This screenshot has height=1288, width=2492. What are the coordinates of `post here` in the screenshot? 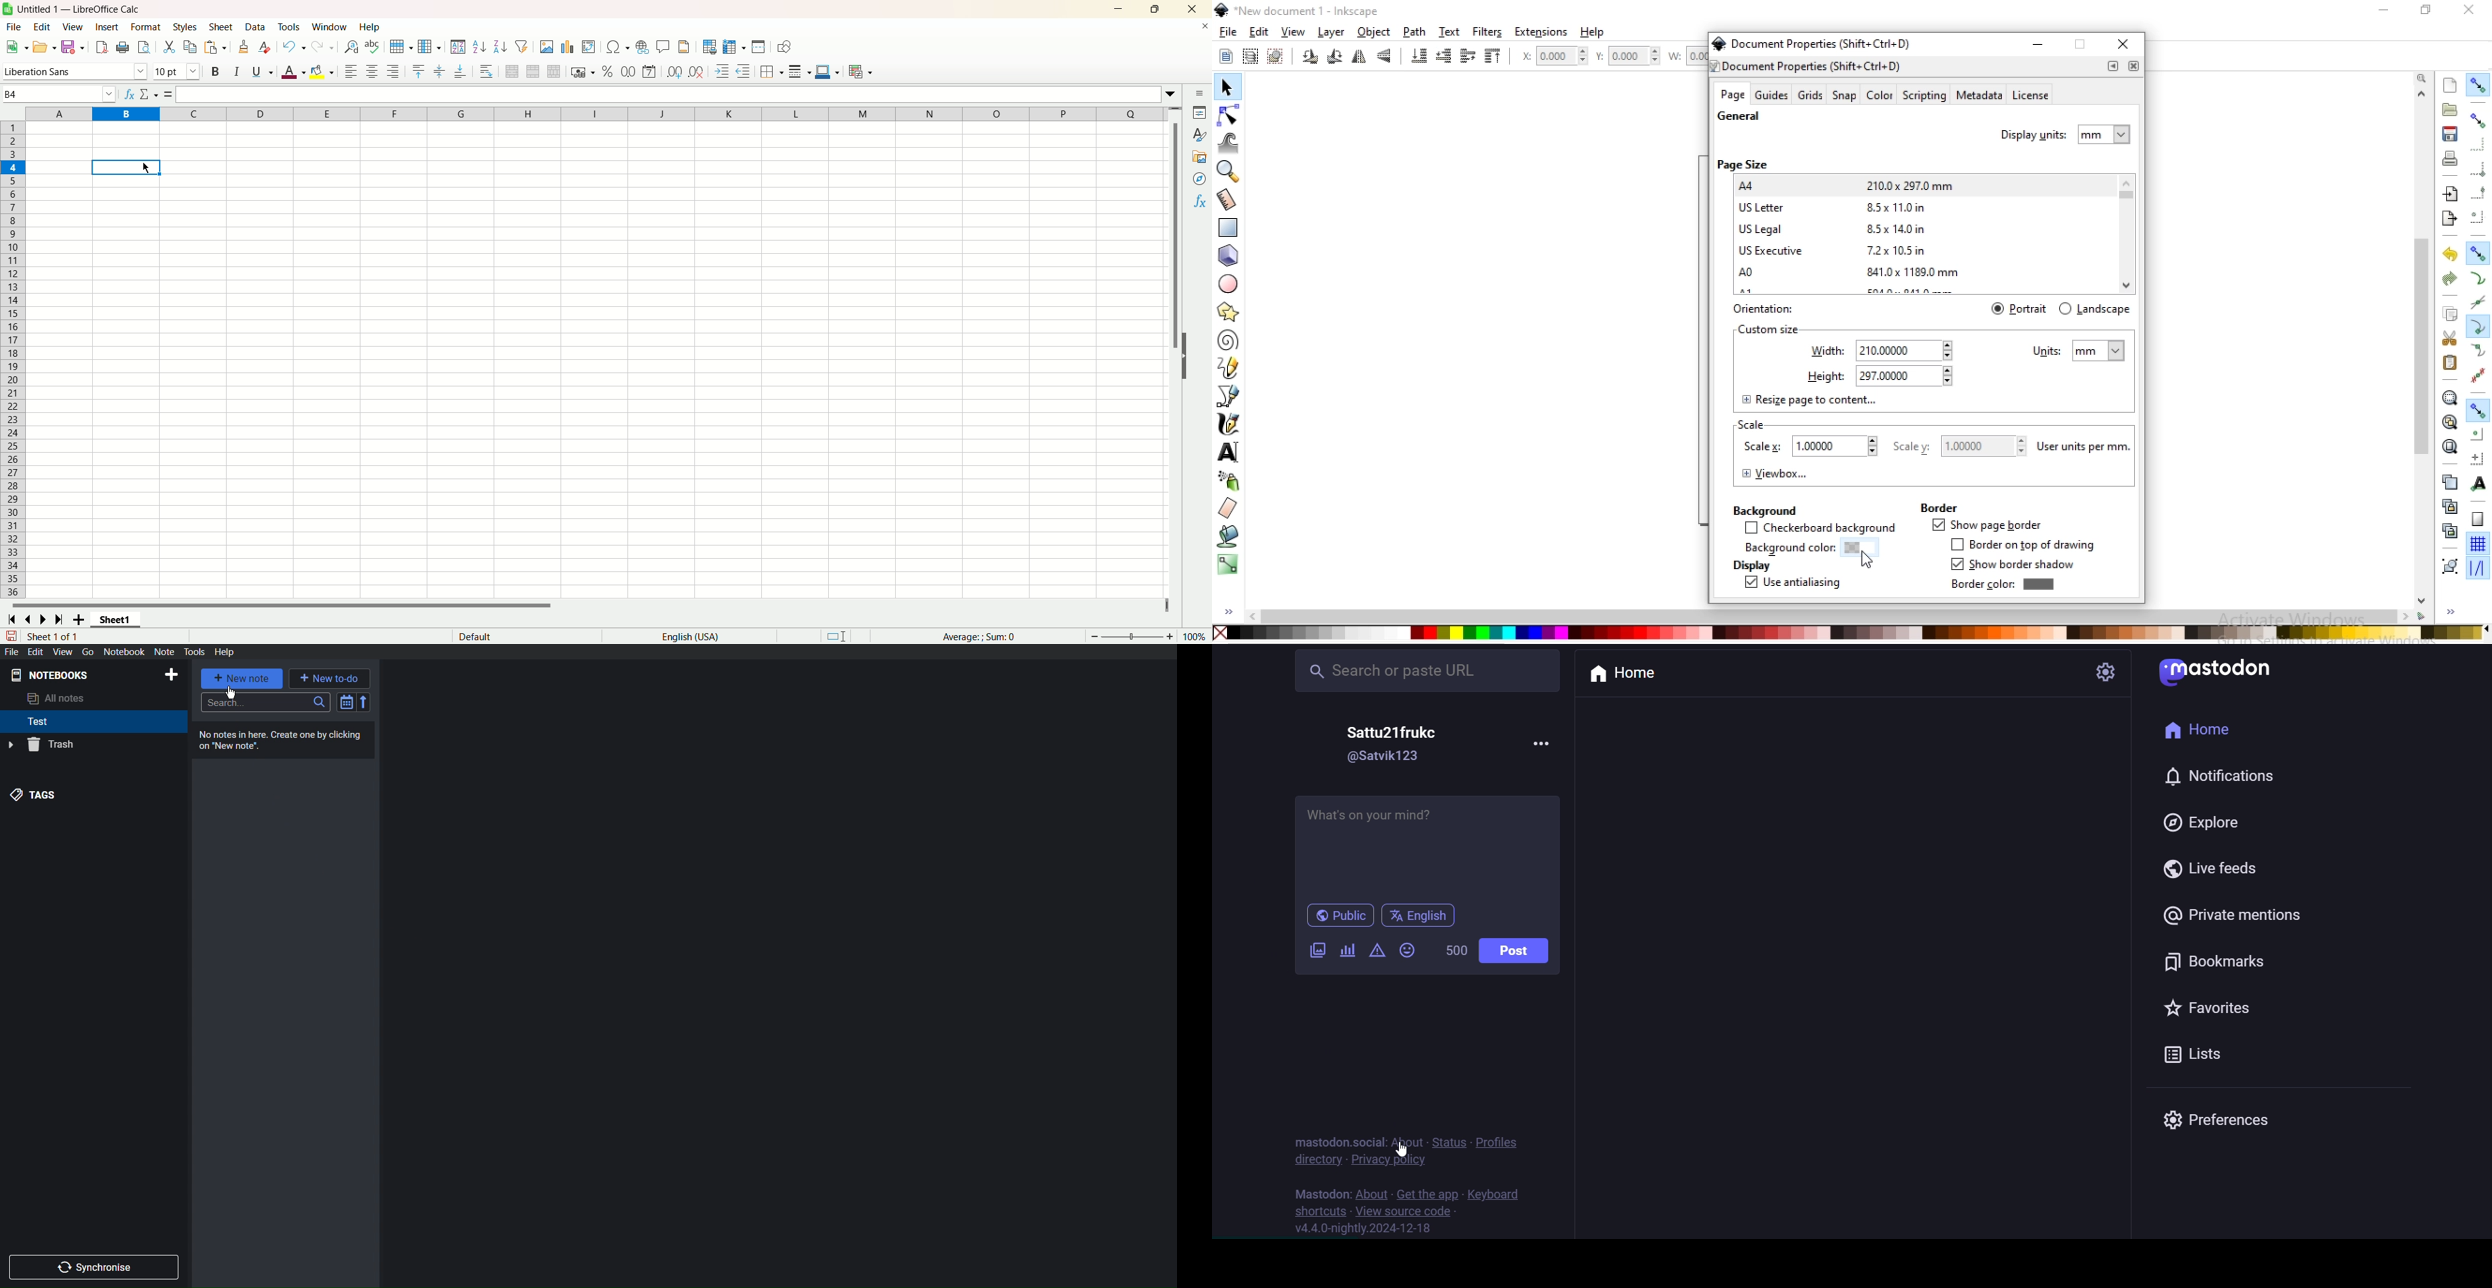 It's located at (1425, 842).